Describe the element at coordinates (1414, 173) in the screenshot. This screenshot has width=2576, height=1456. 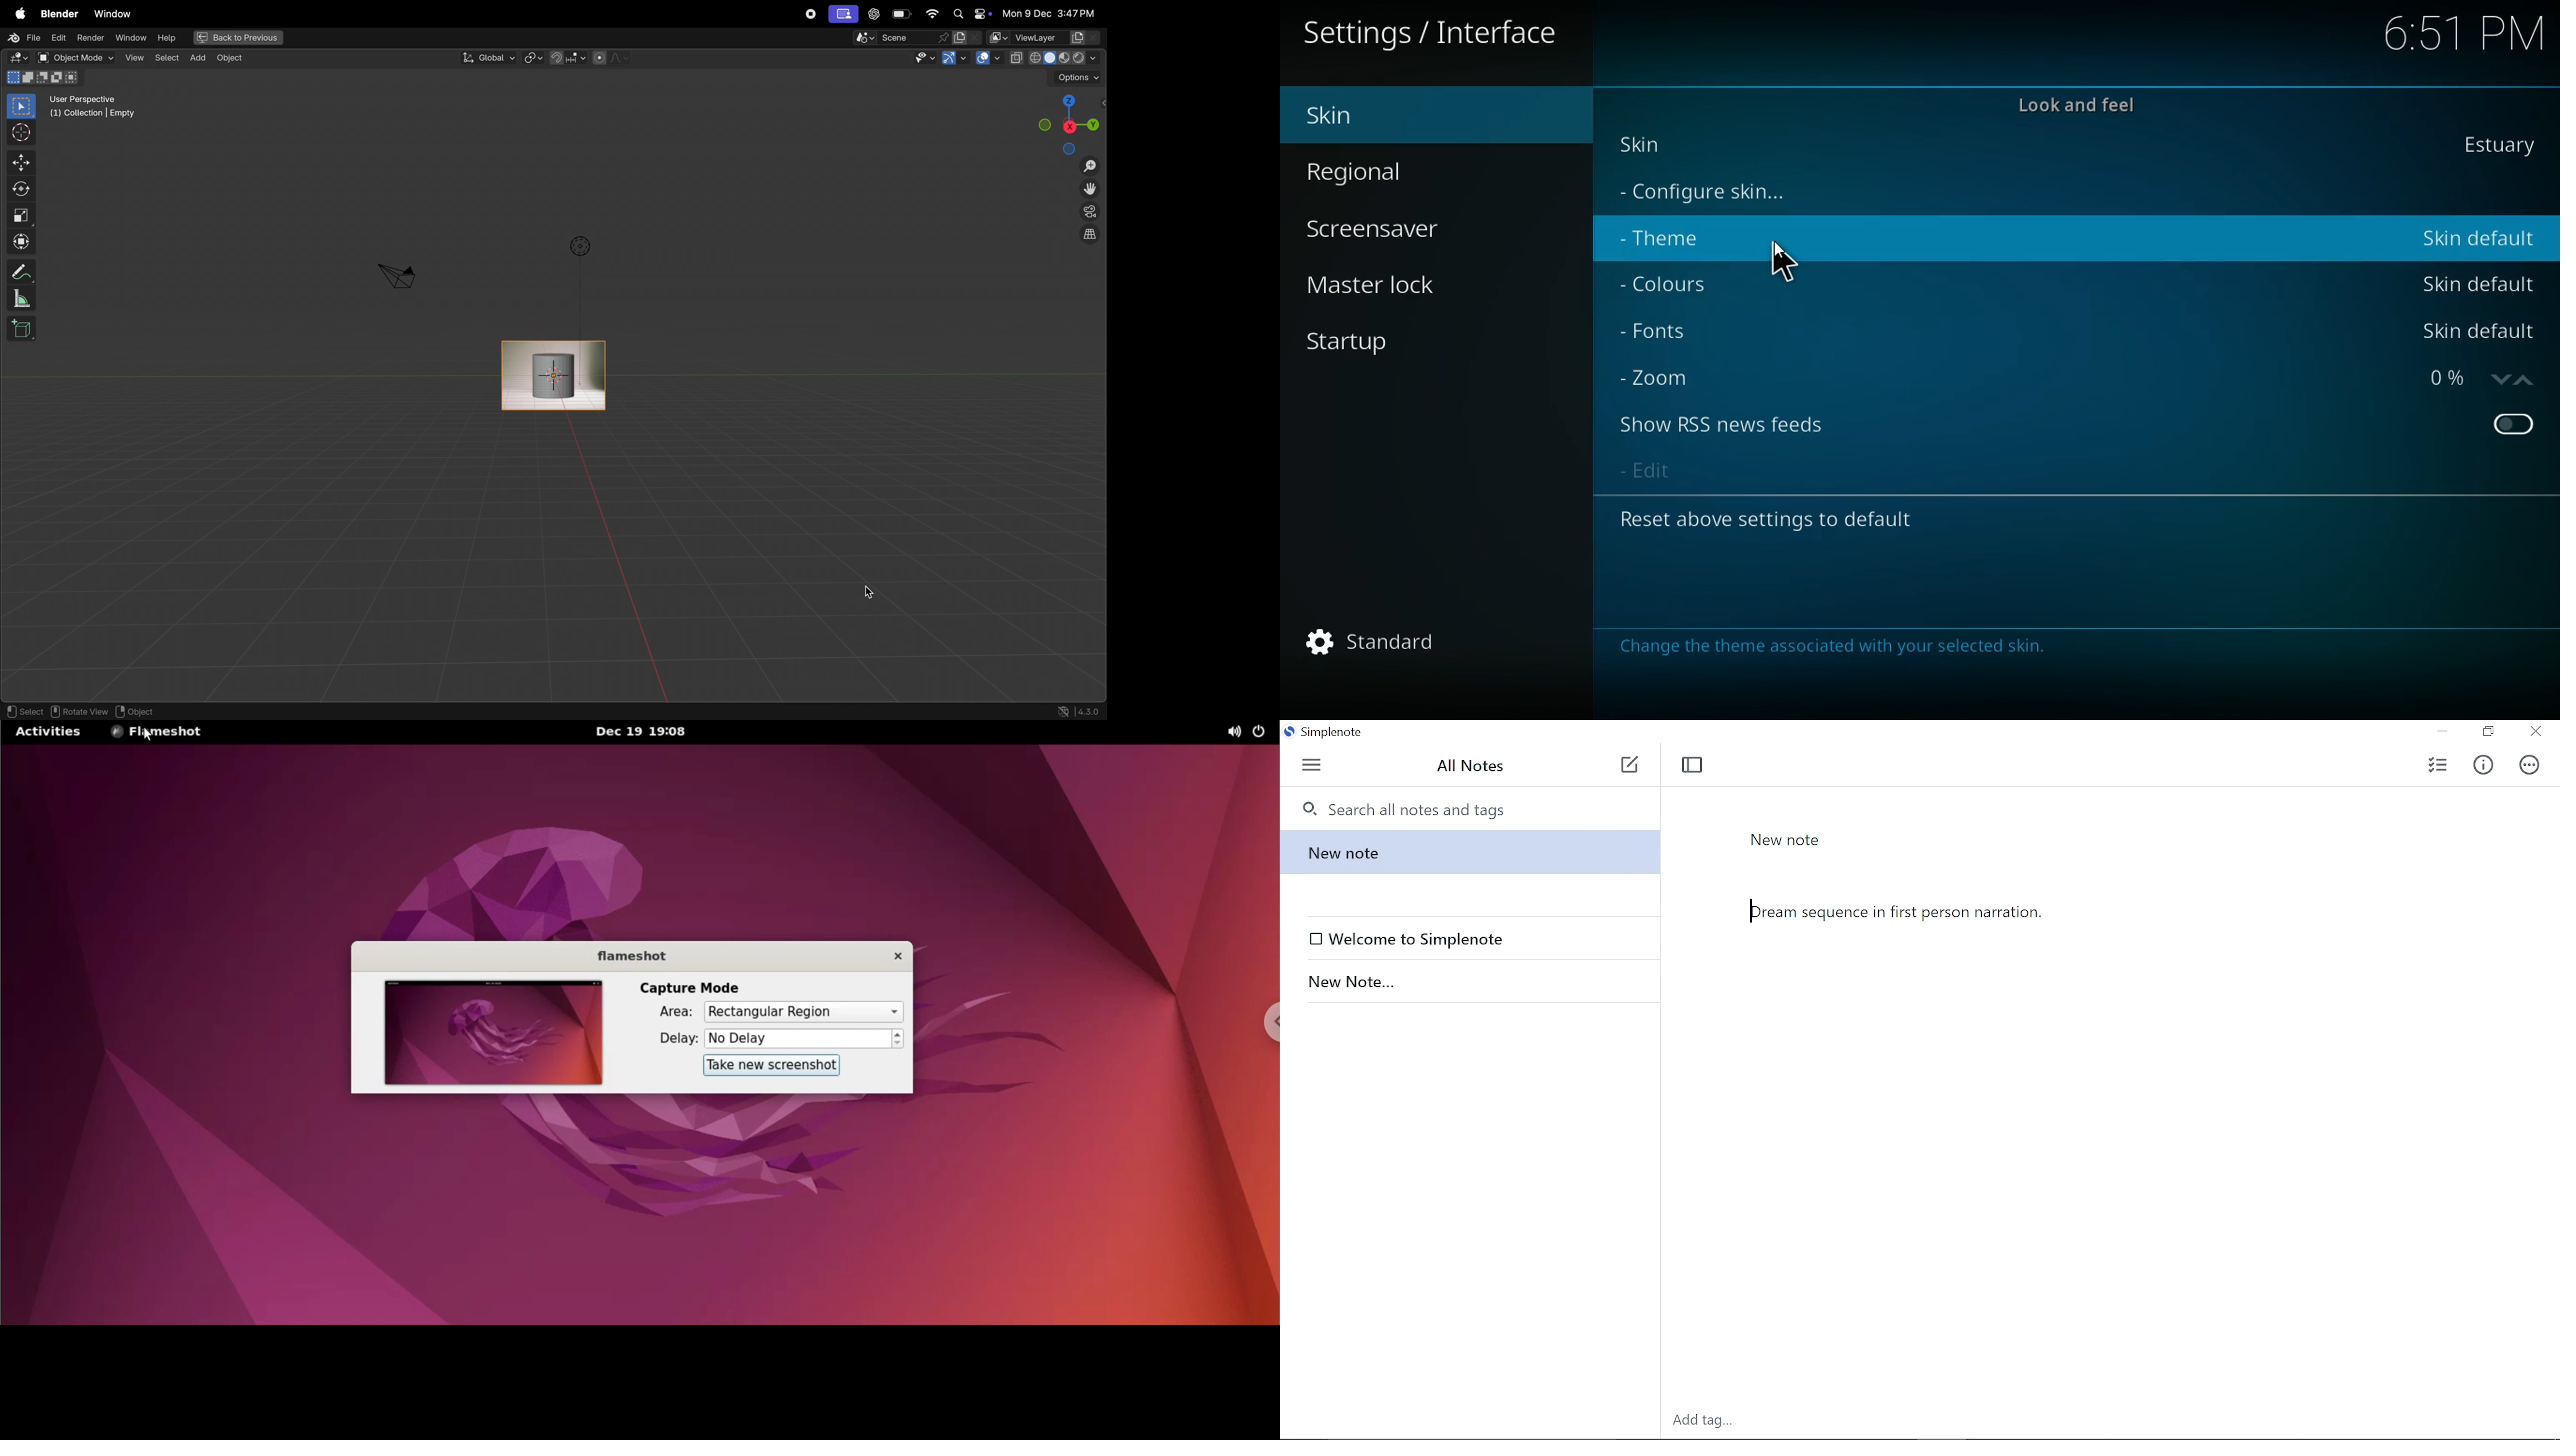
I see `regional` at that location.